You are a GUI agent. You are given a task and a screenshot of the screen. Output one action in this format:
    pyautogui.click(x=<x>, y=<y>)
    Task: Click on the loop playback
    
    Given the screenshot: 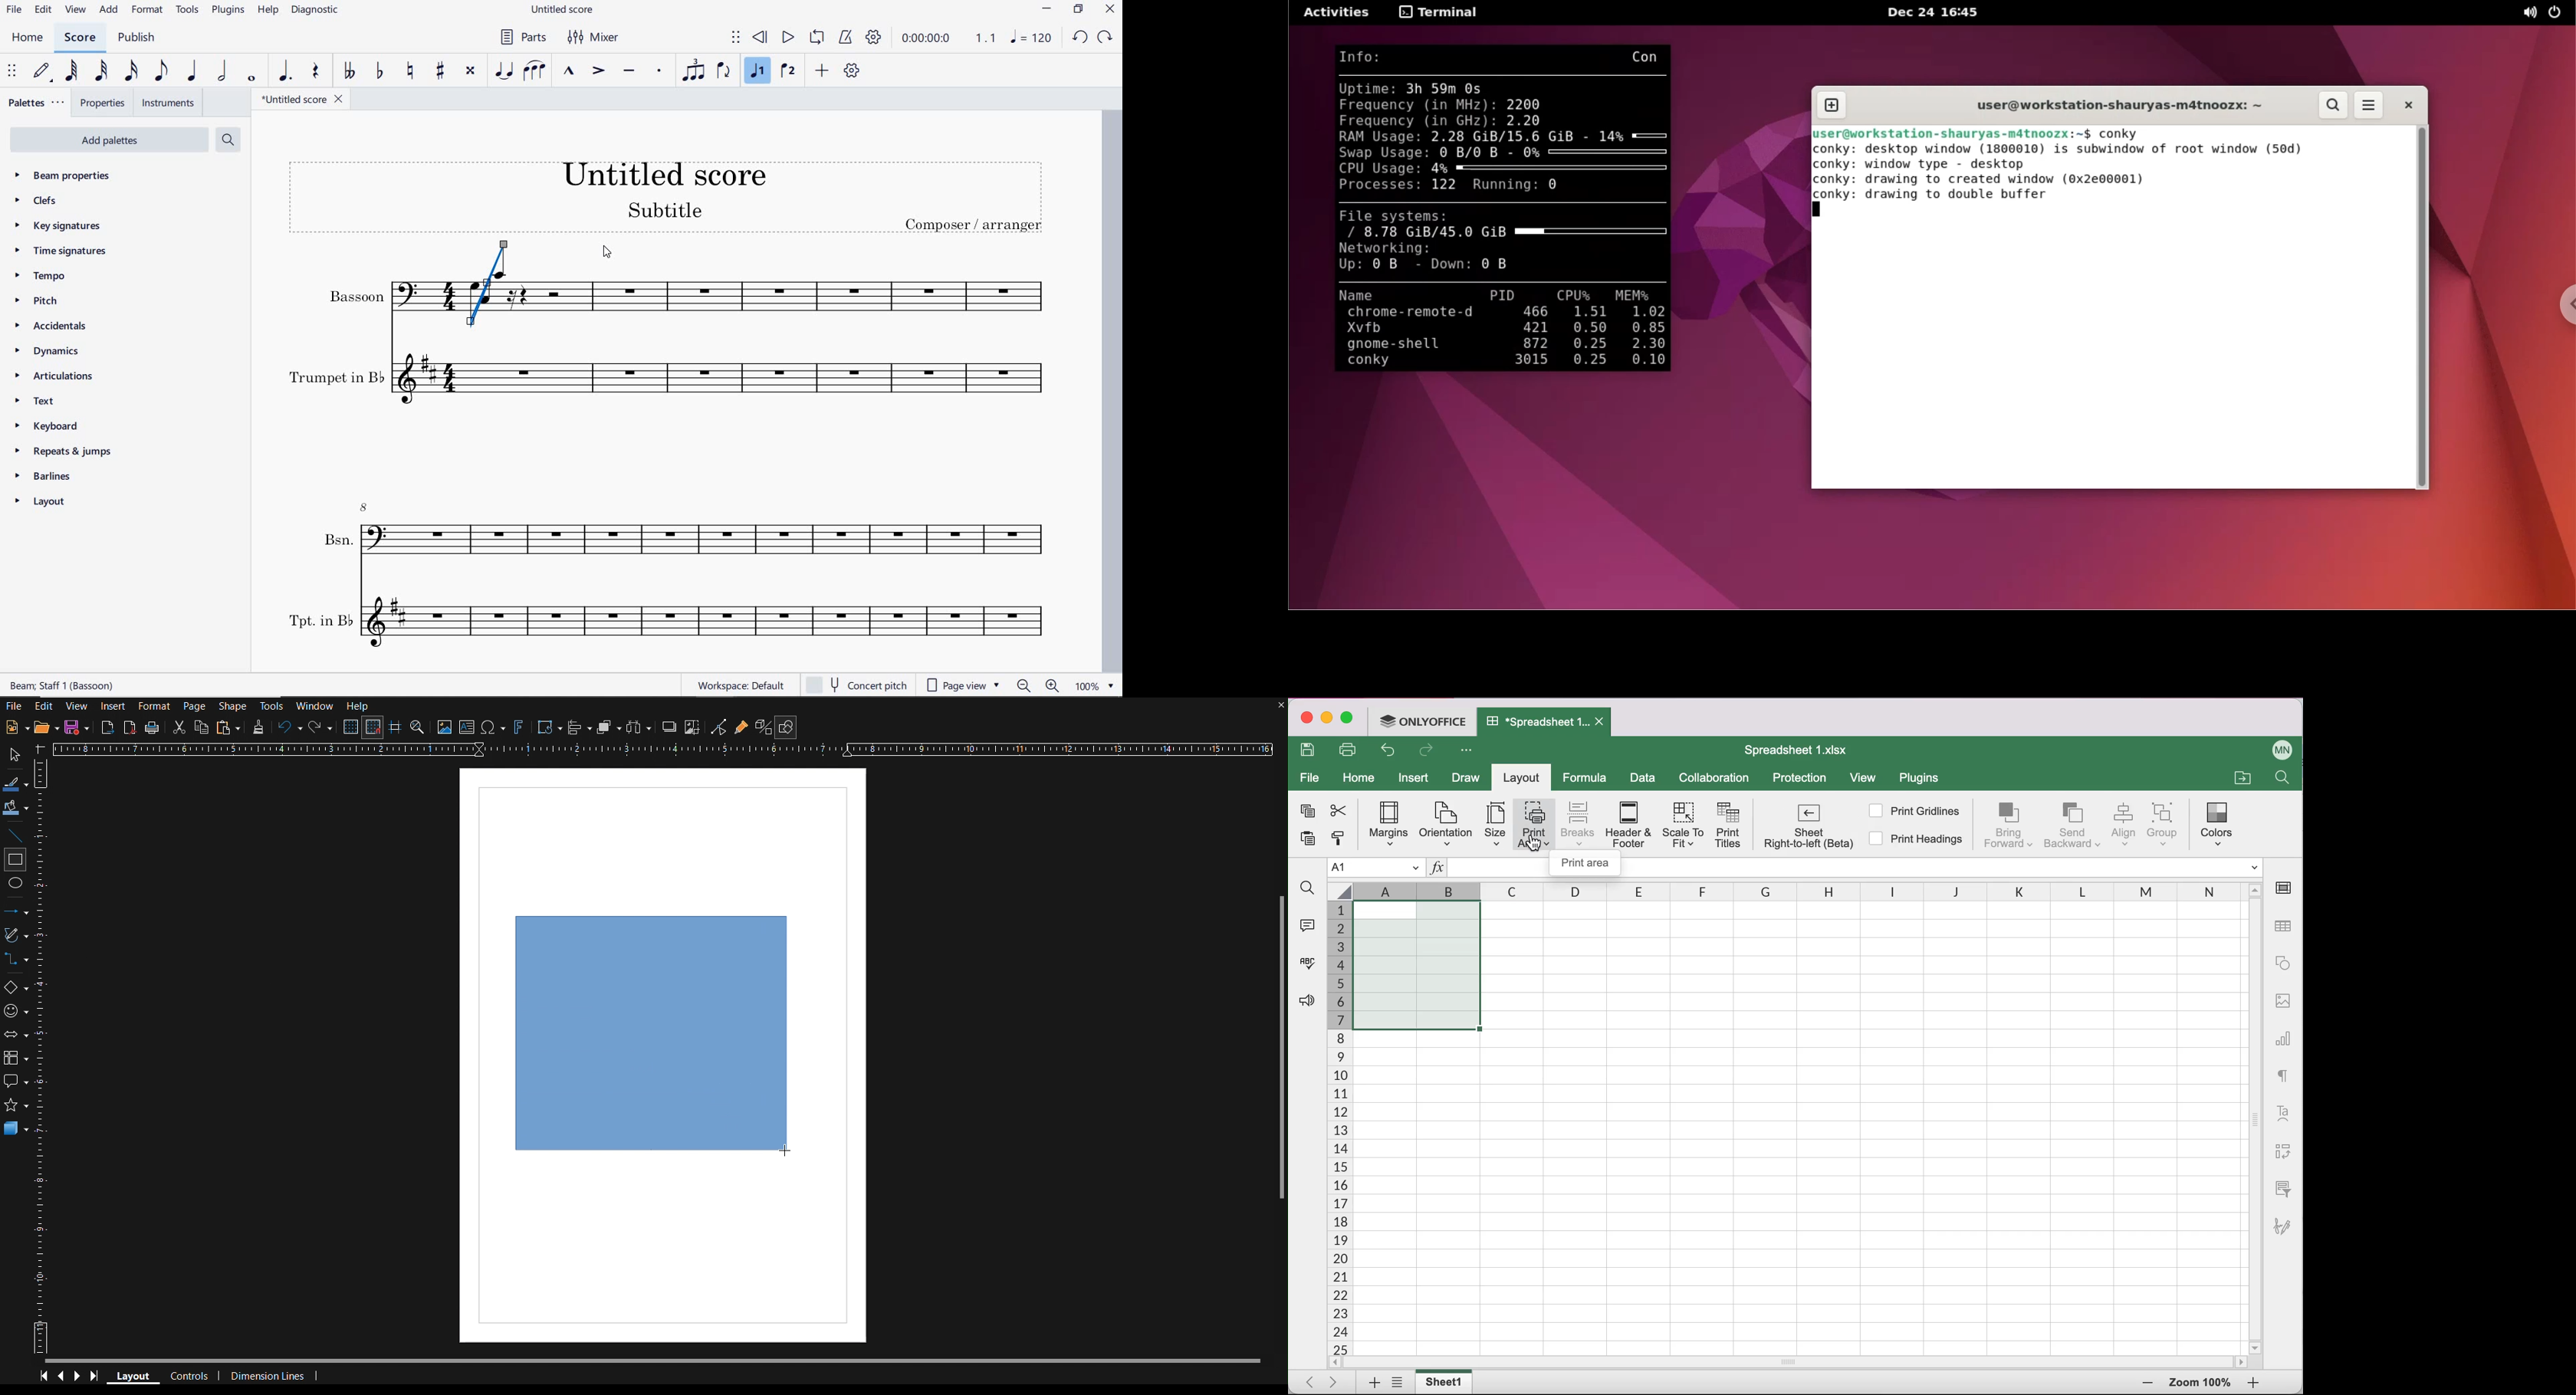 What is the action you would take?
    pyautogui.click(x=817, y=39)
    